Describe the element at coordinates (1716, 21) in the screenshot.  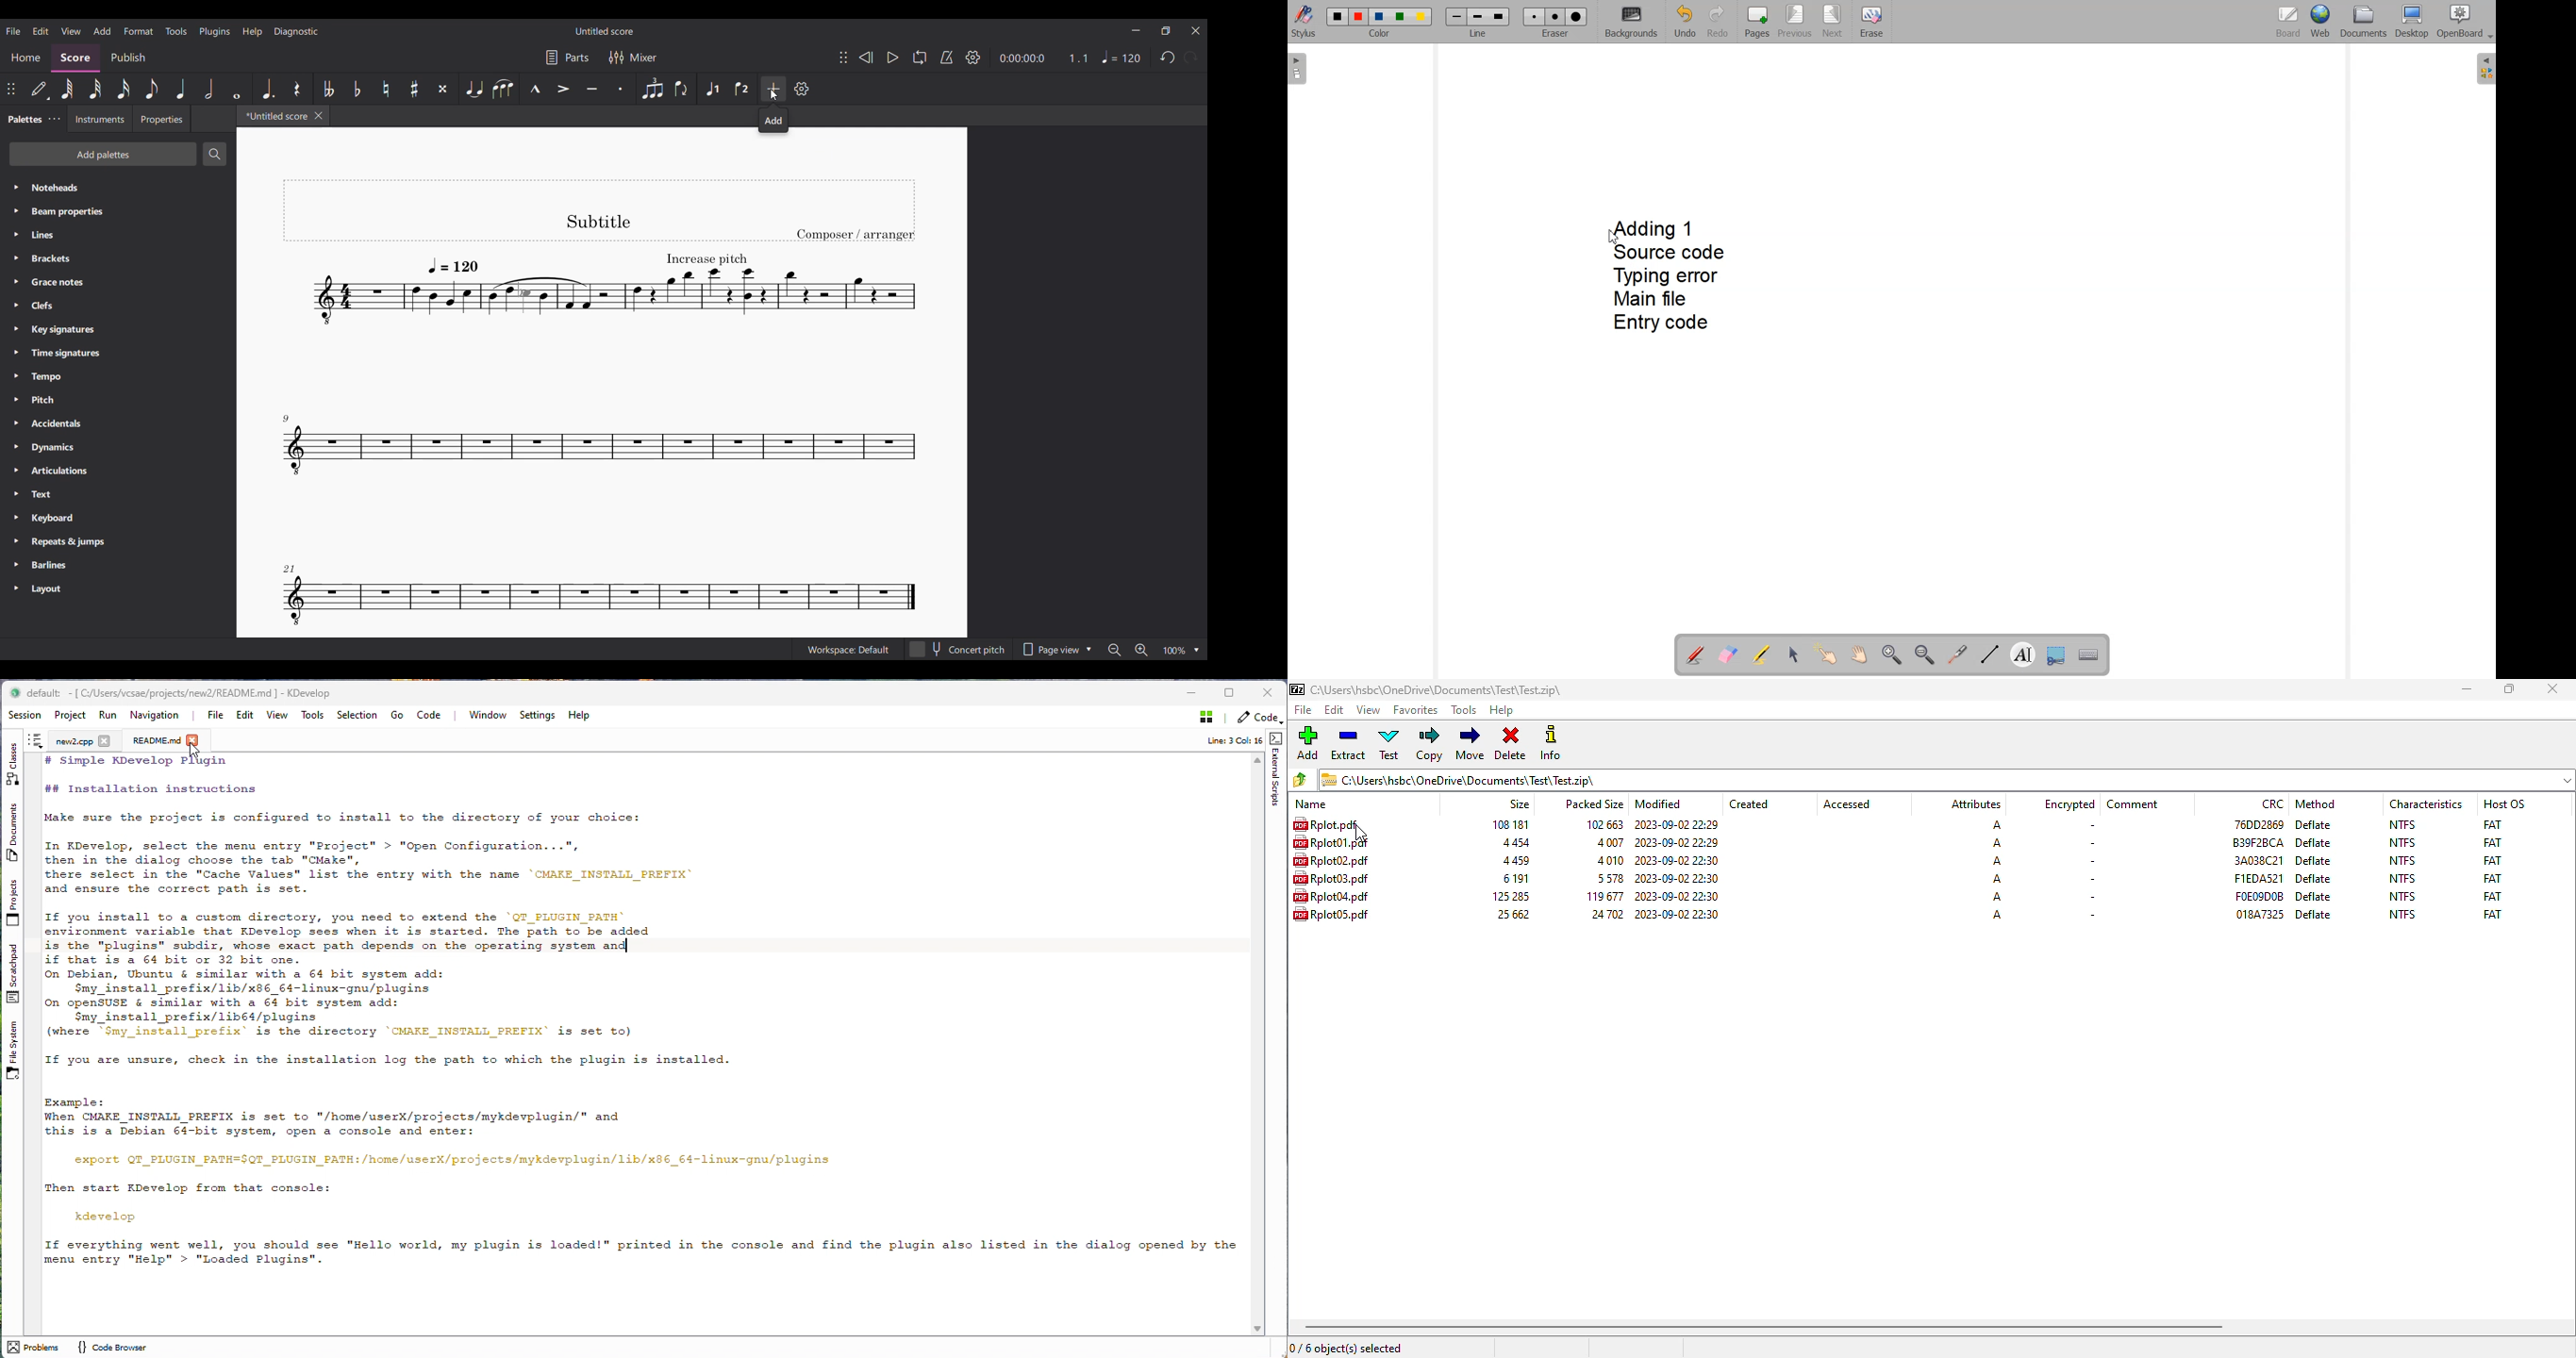
I see `Redo` at that location.